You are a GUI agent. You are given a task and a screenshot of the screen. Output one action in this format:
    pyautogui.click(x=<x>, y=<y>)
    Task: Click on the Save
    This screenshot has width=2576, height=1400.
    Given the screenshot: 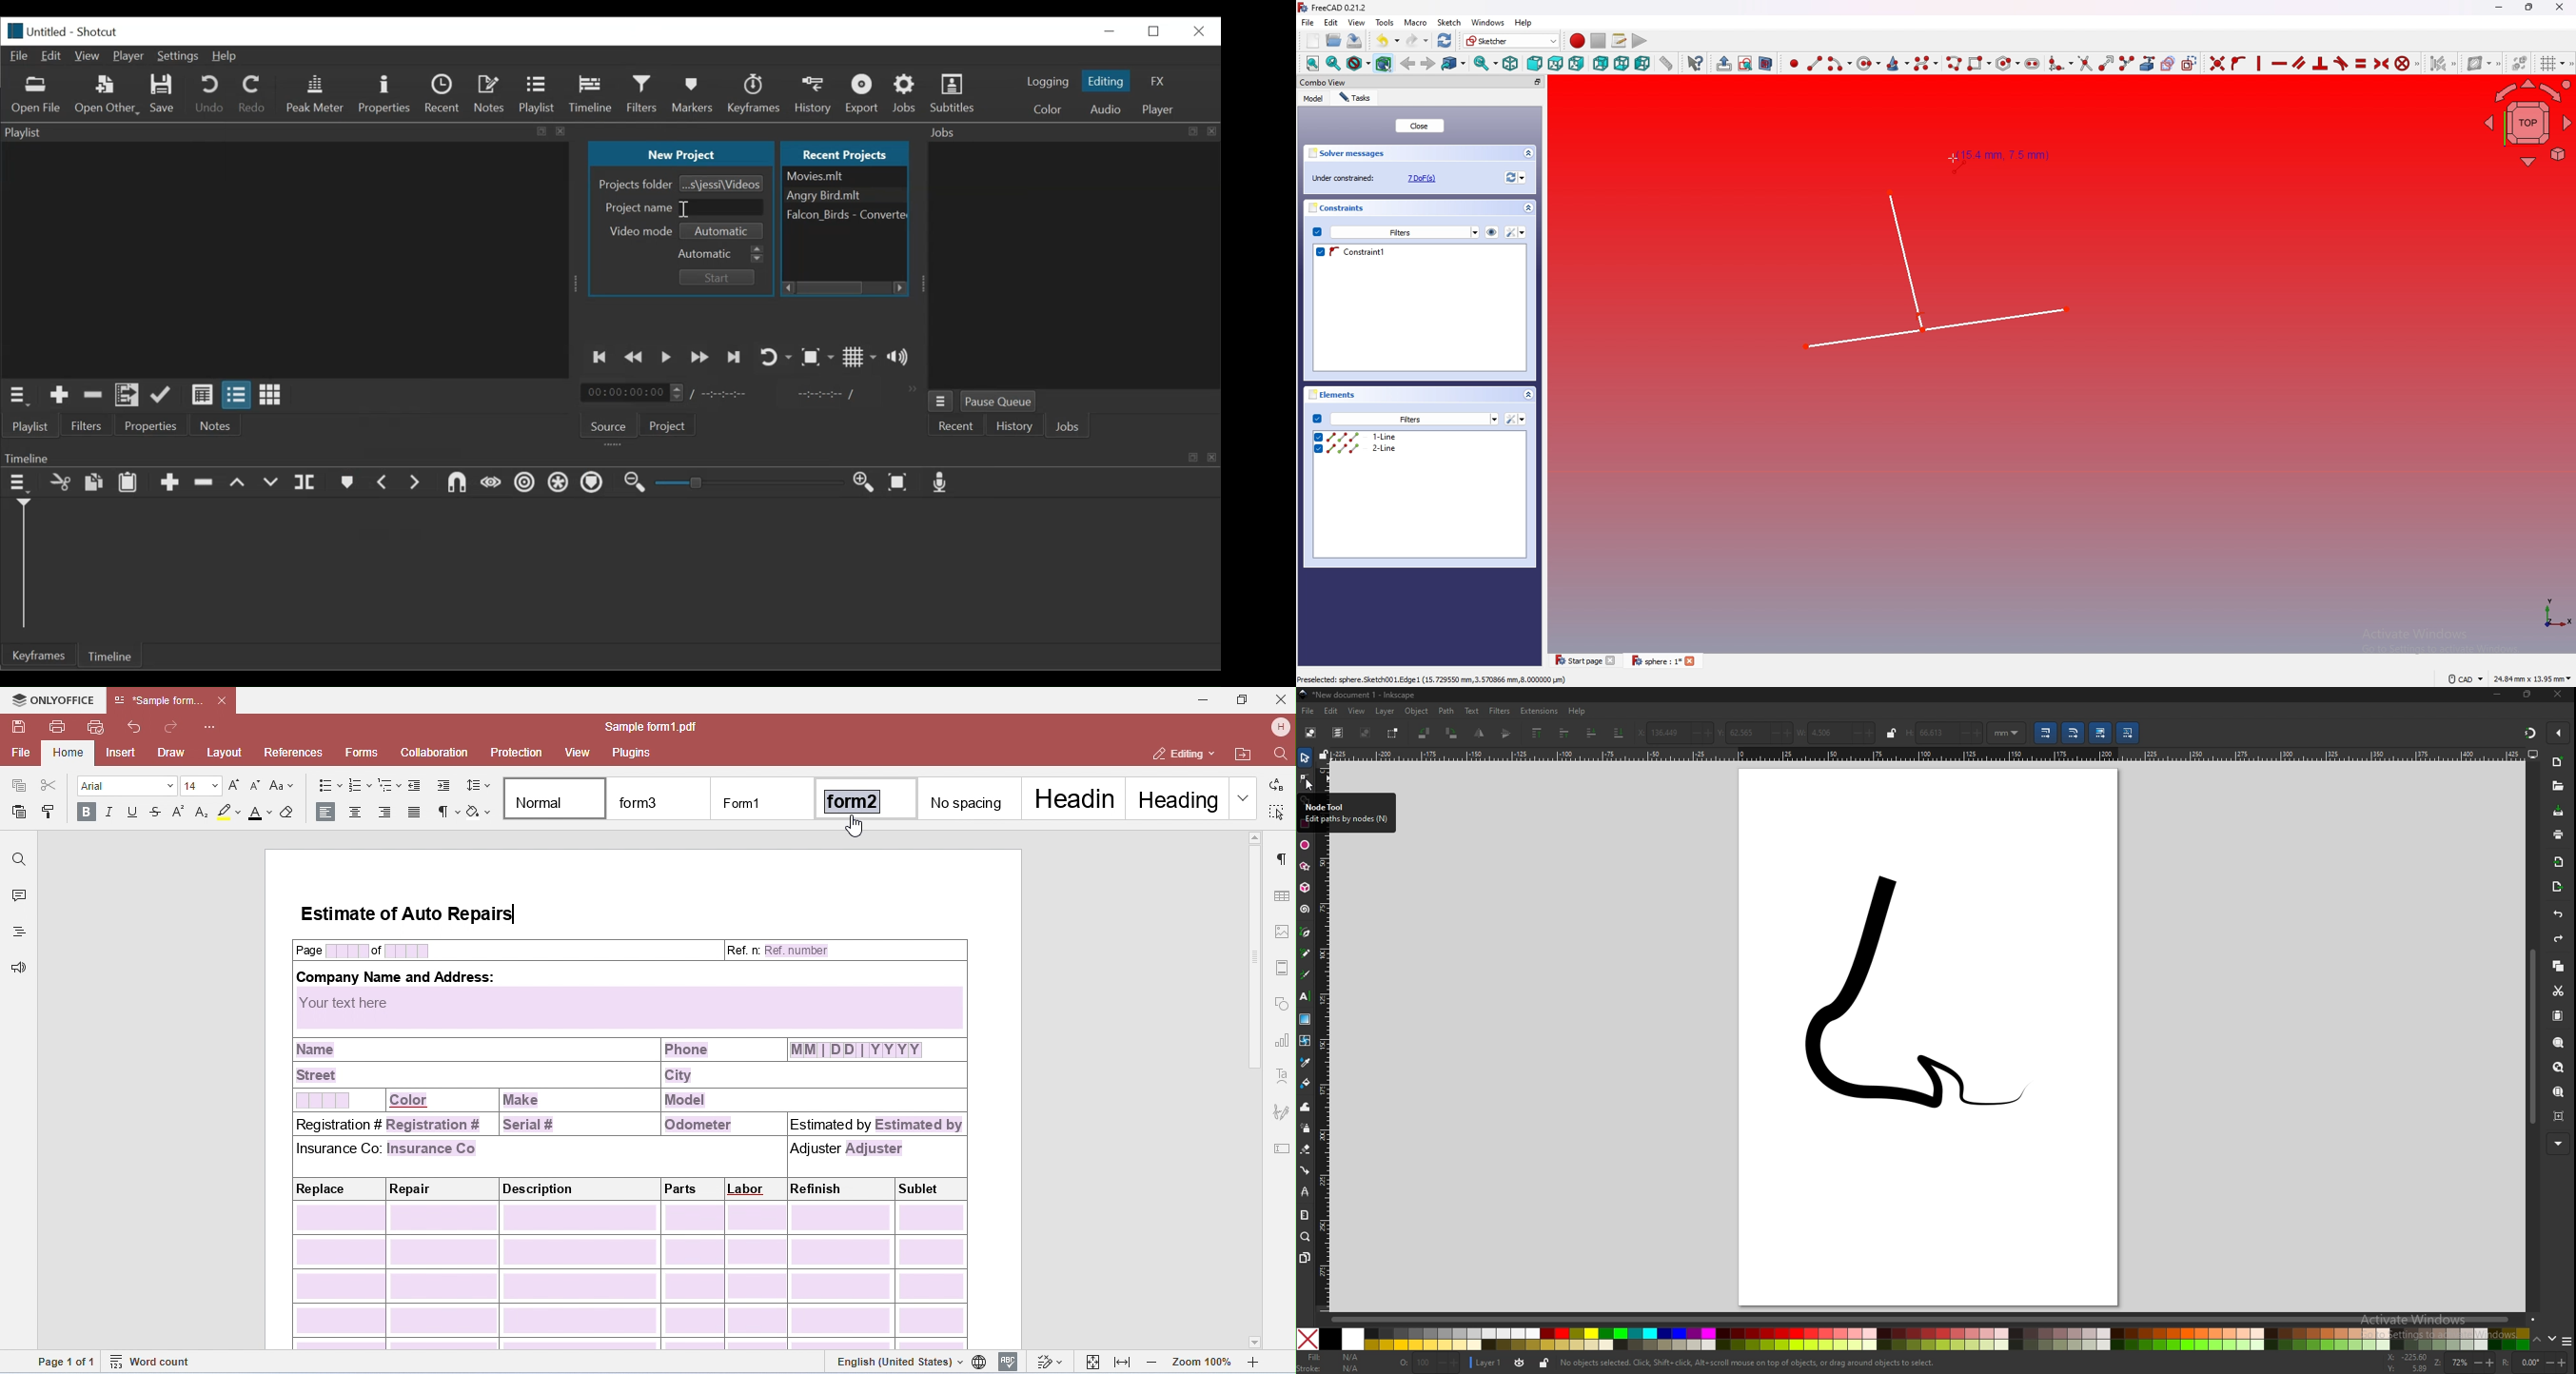 What is the action you would take?
    pyautogui.click(x=1354, y=41)
    